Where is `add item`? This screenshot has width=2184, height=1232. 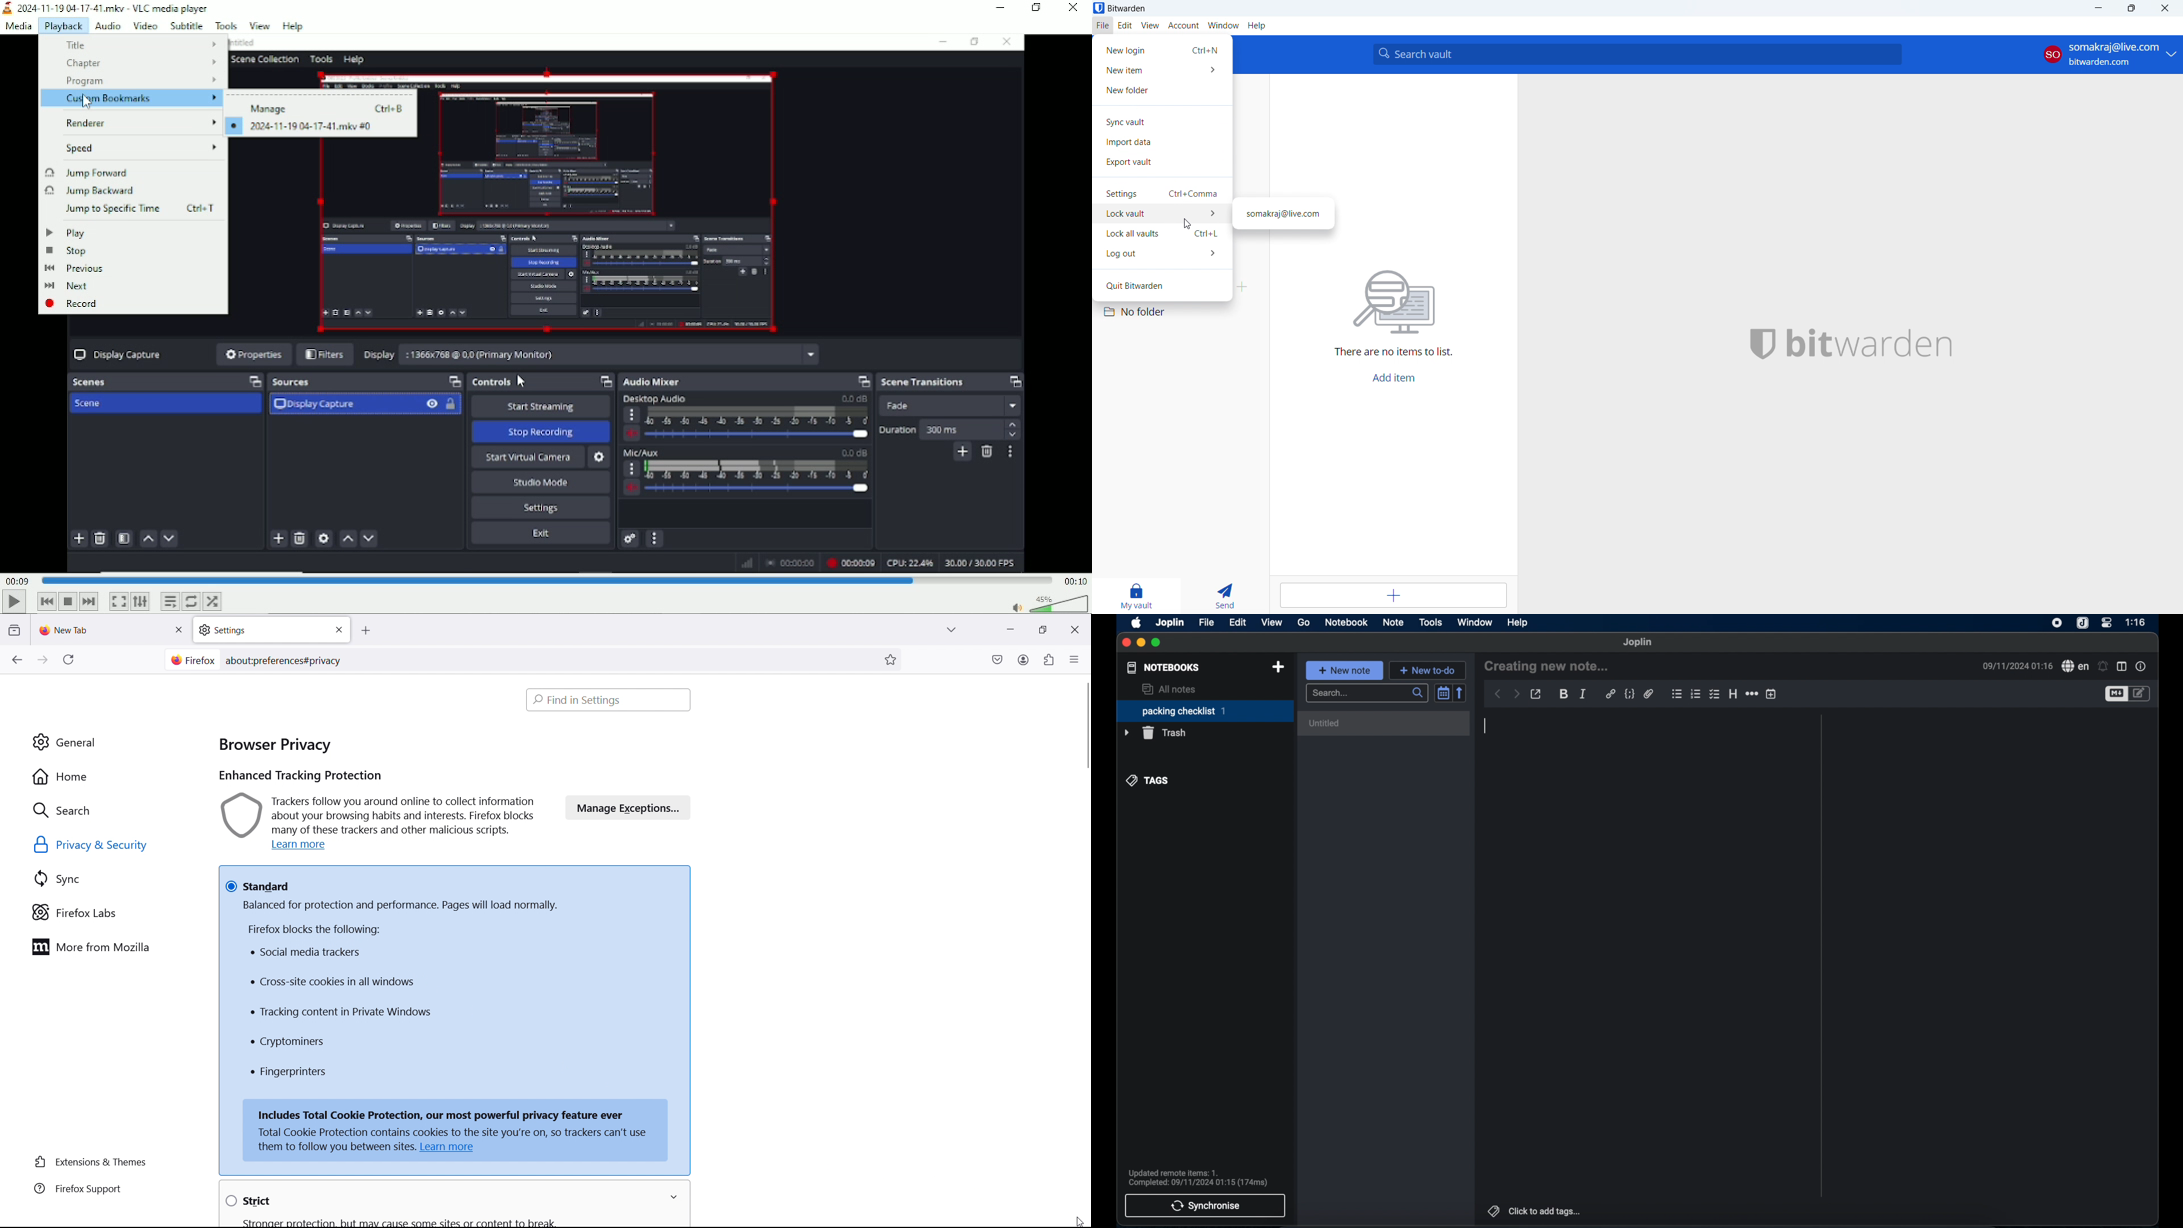 add item is located at coordinates (1392, 377).